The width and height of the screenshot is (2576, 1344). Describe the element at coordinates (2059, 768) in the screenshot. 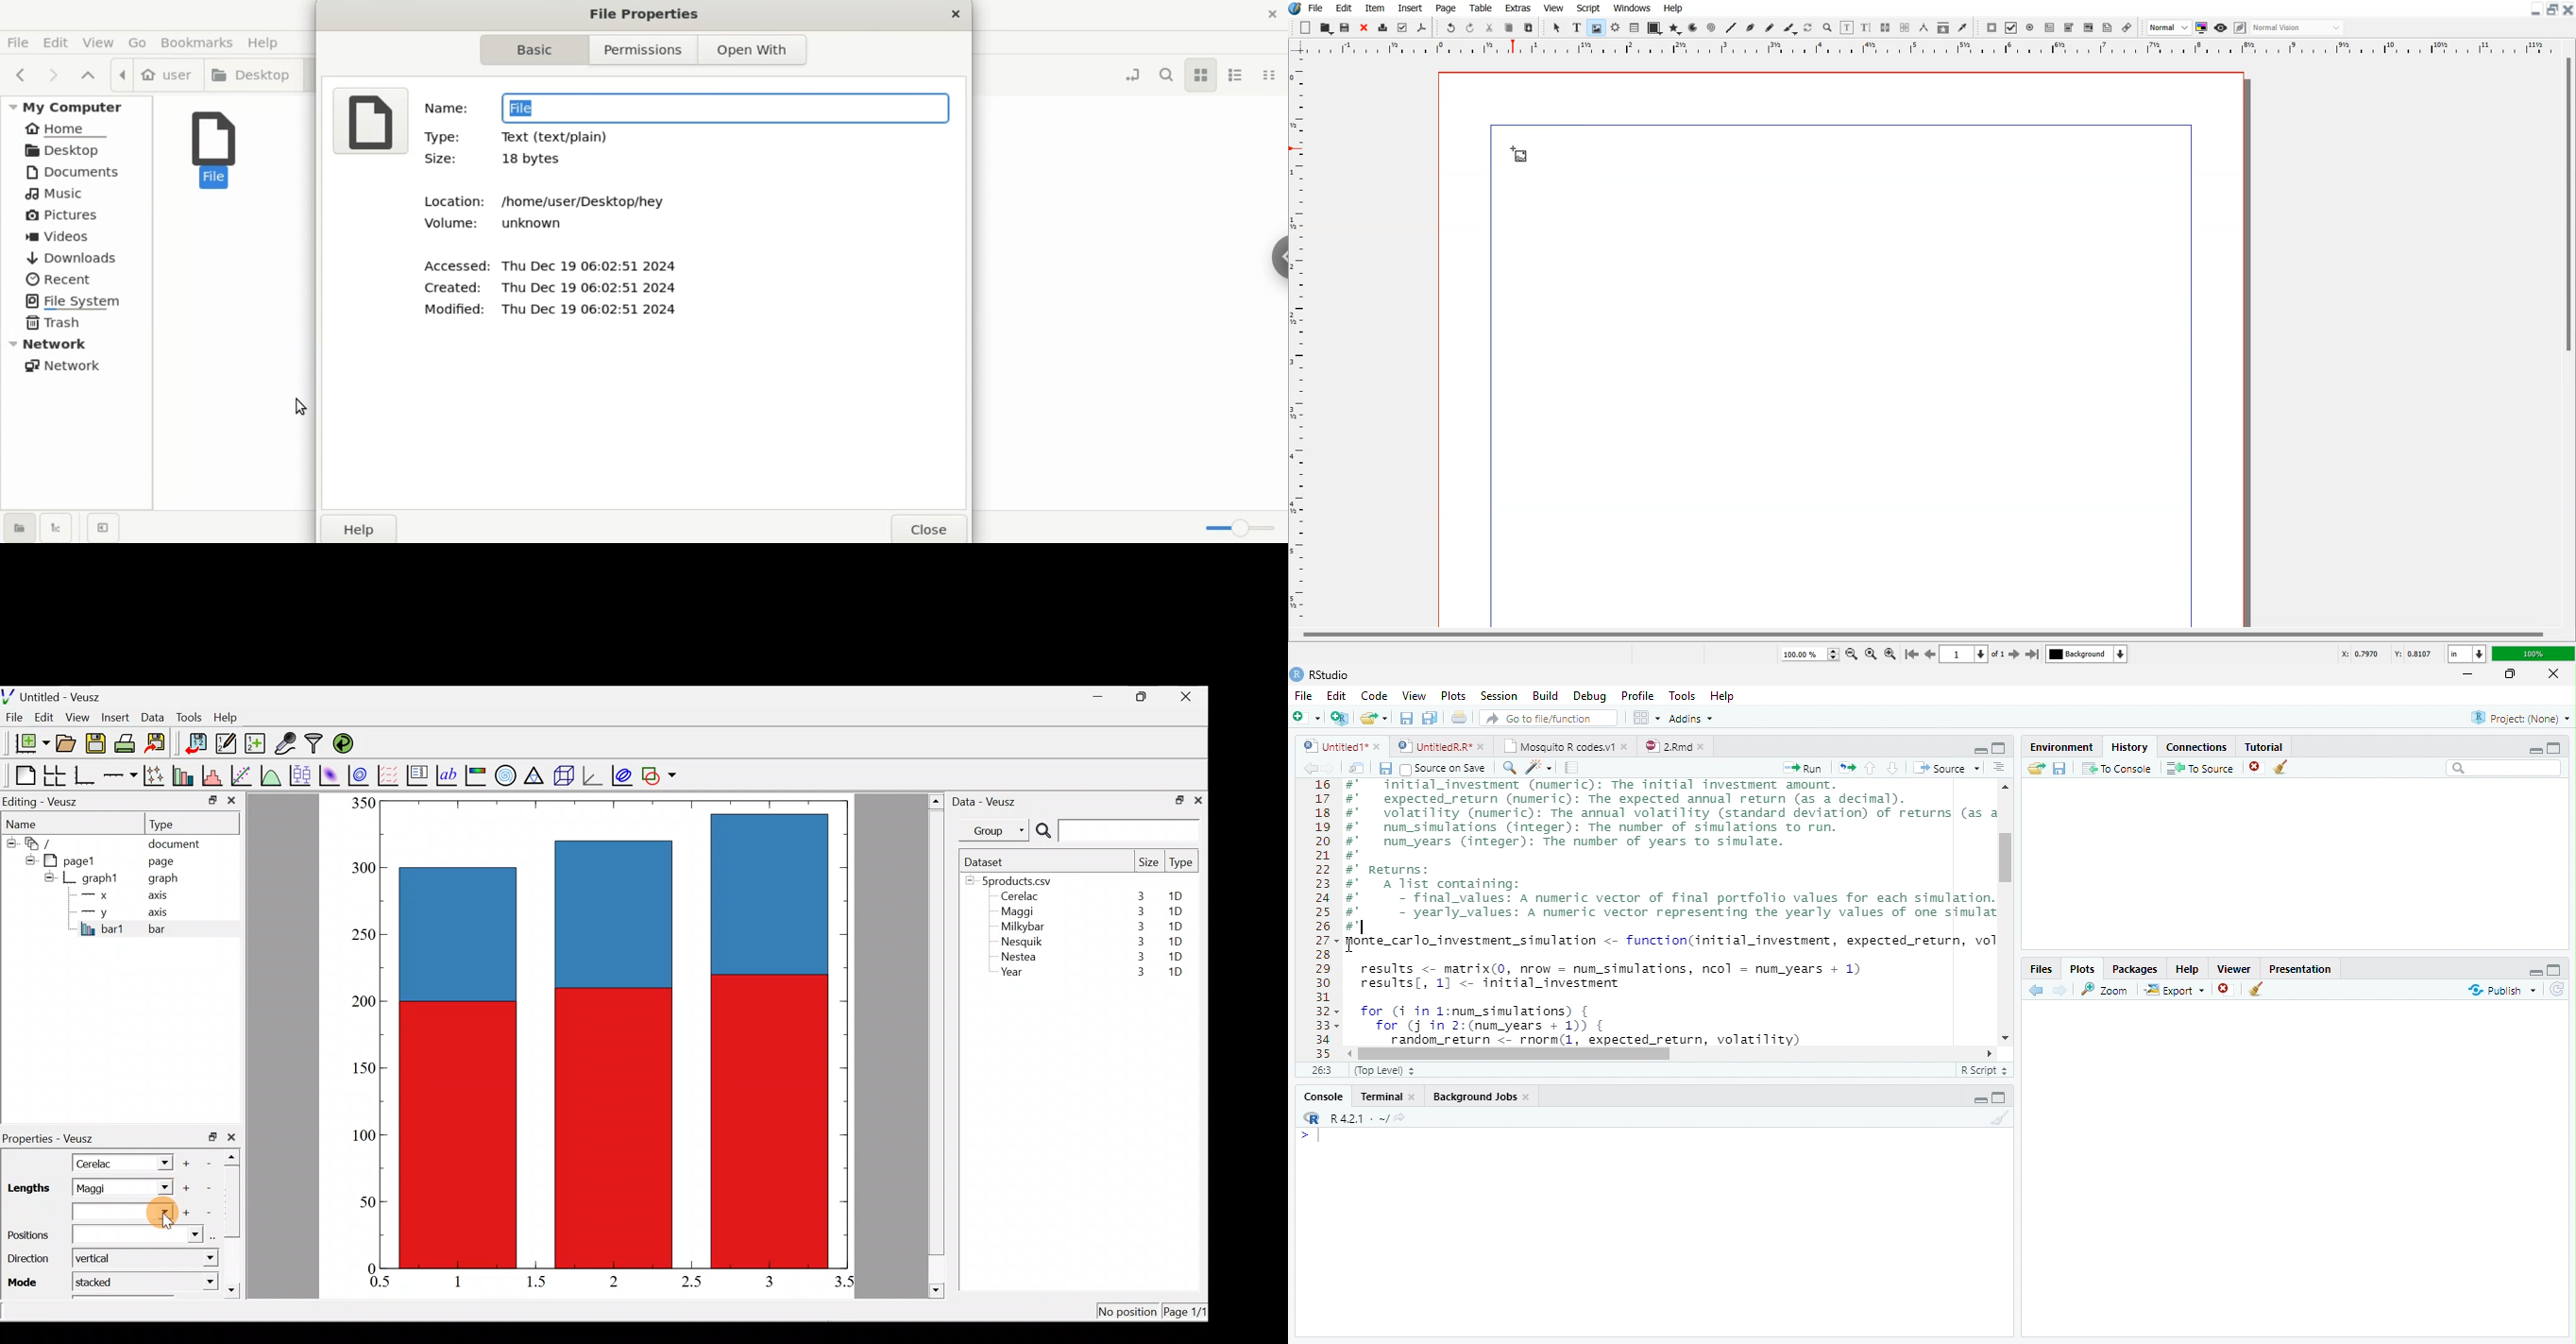

I see `Save` at that location.